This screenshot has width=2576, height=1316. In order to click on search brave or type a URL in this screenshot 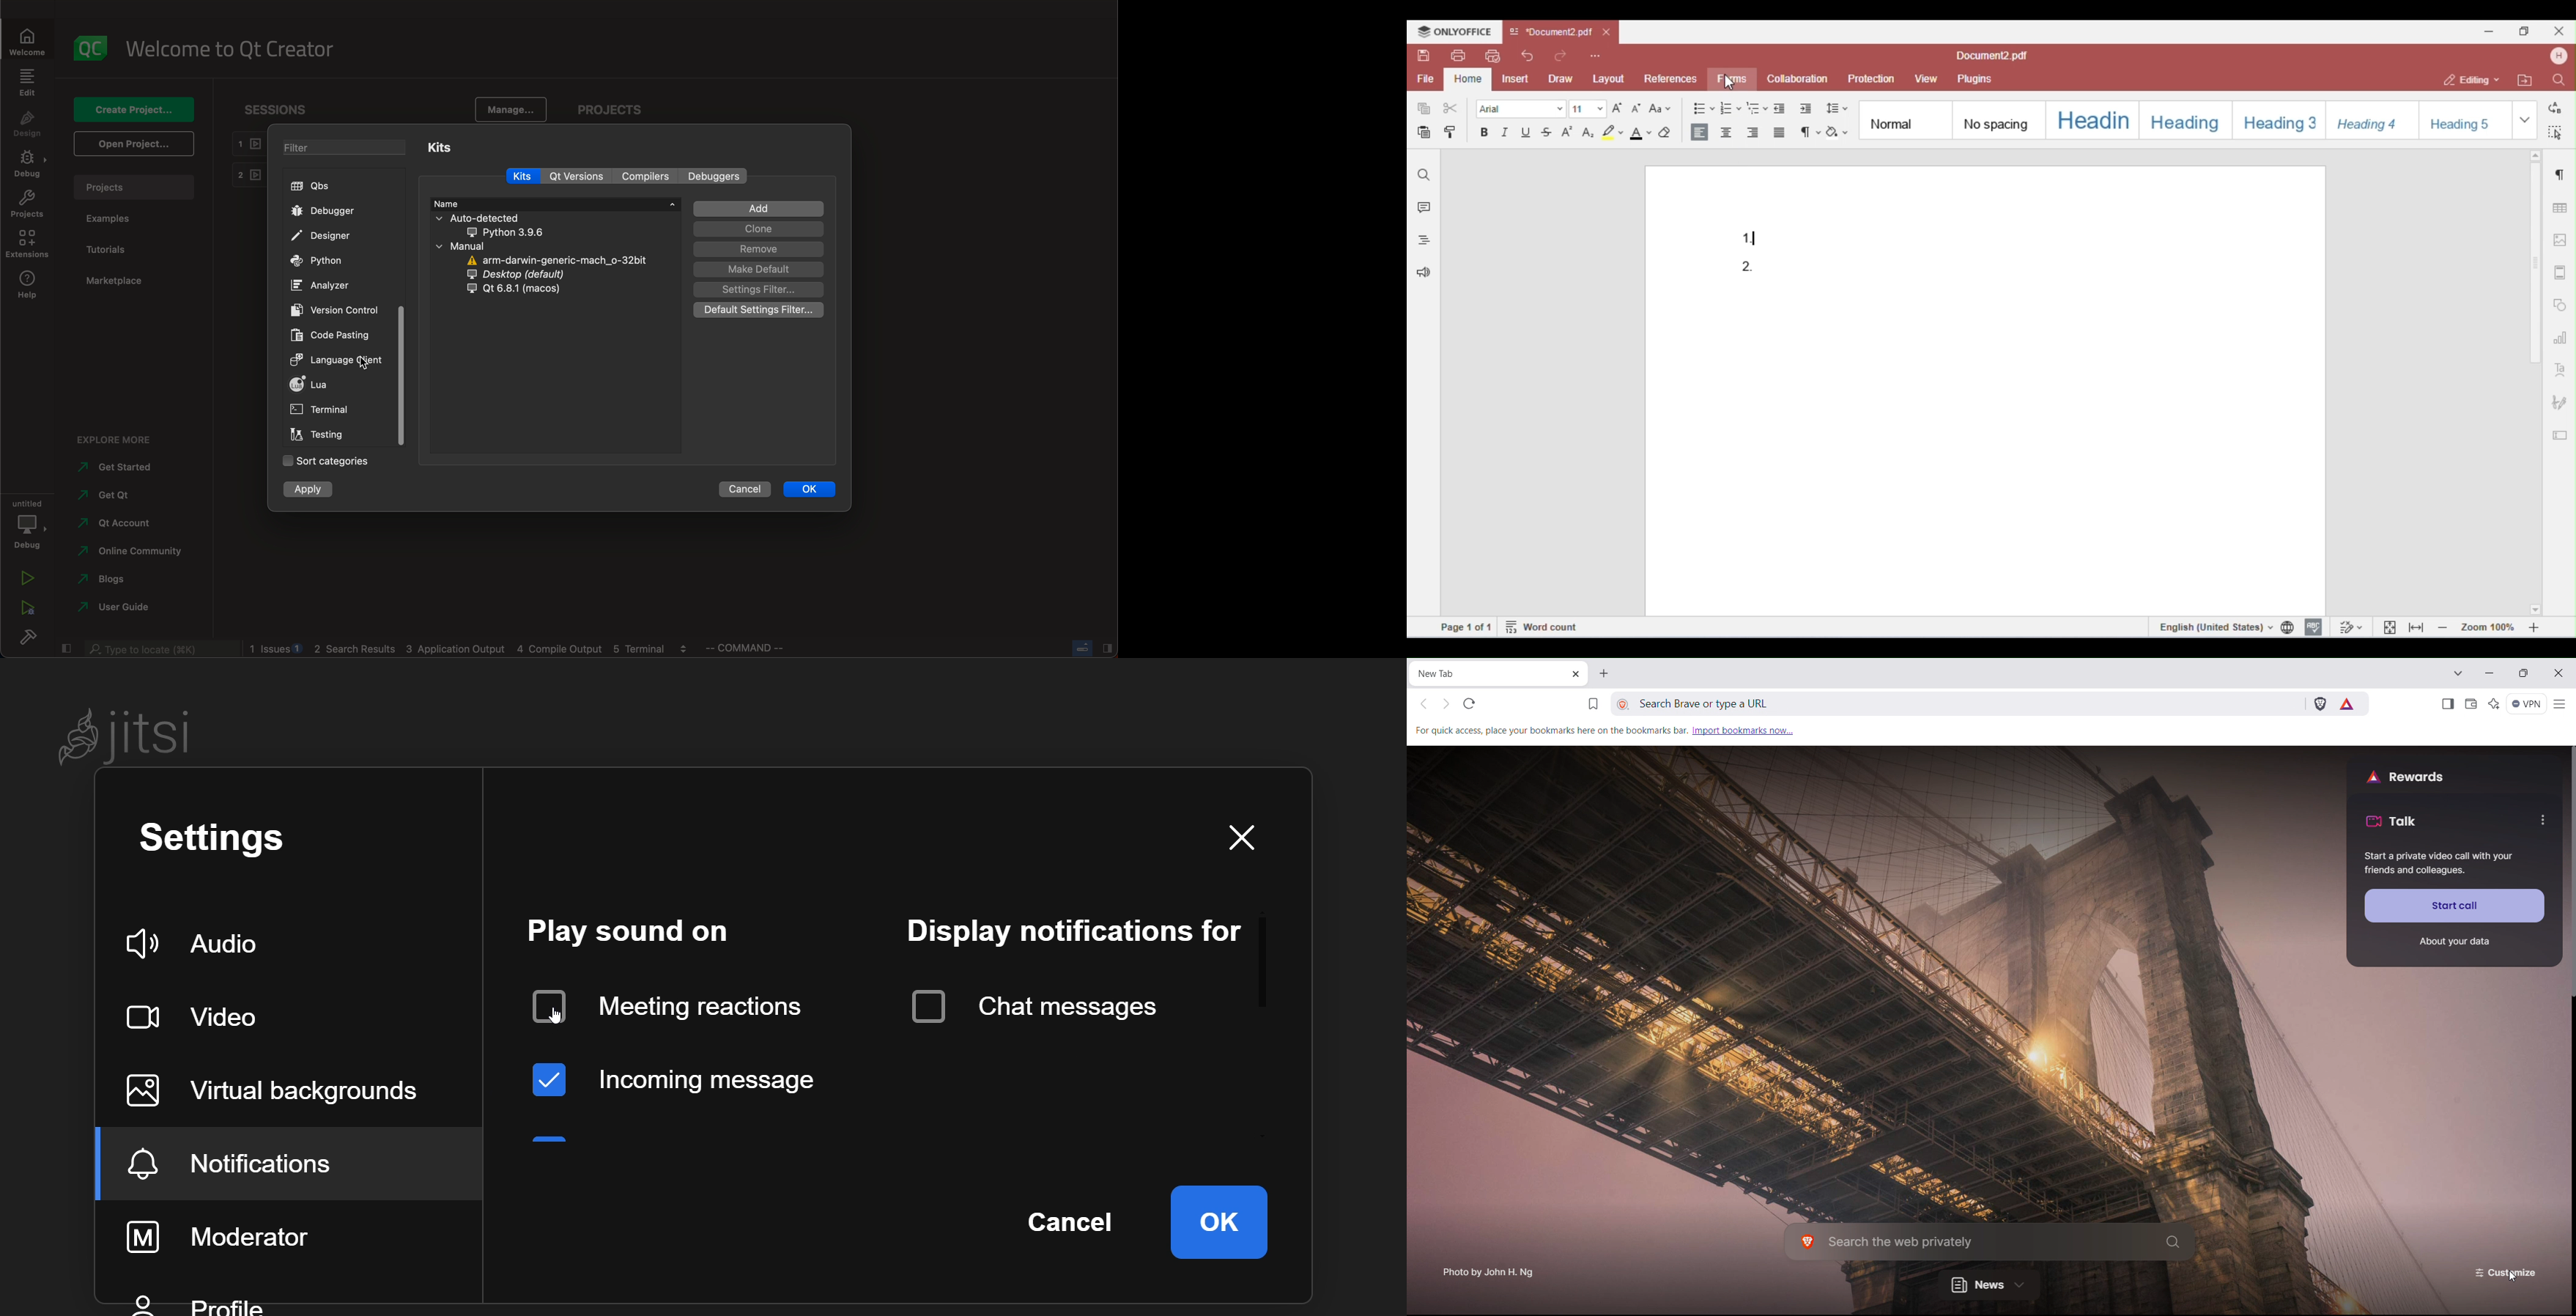, I will do `click(1886, 704)`.